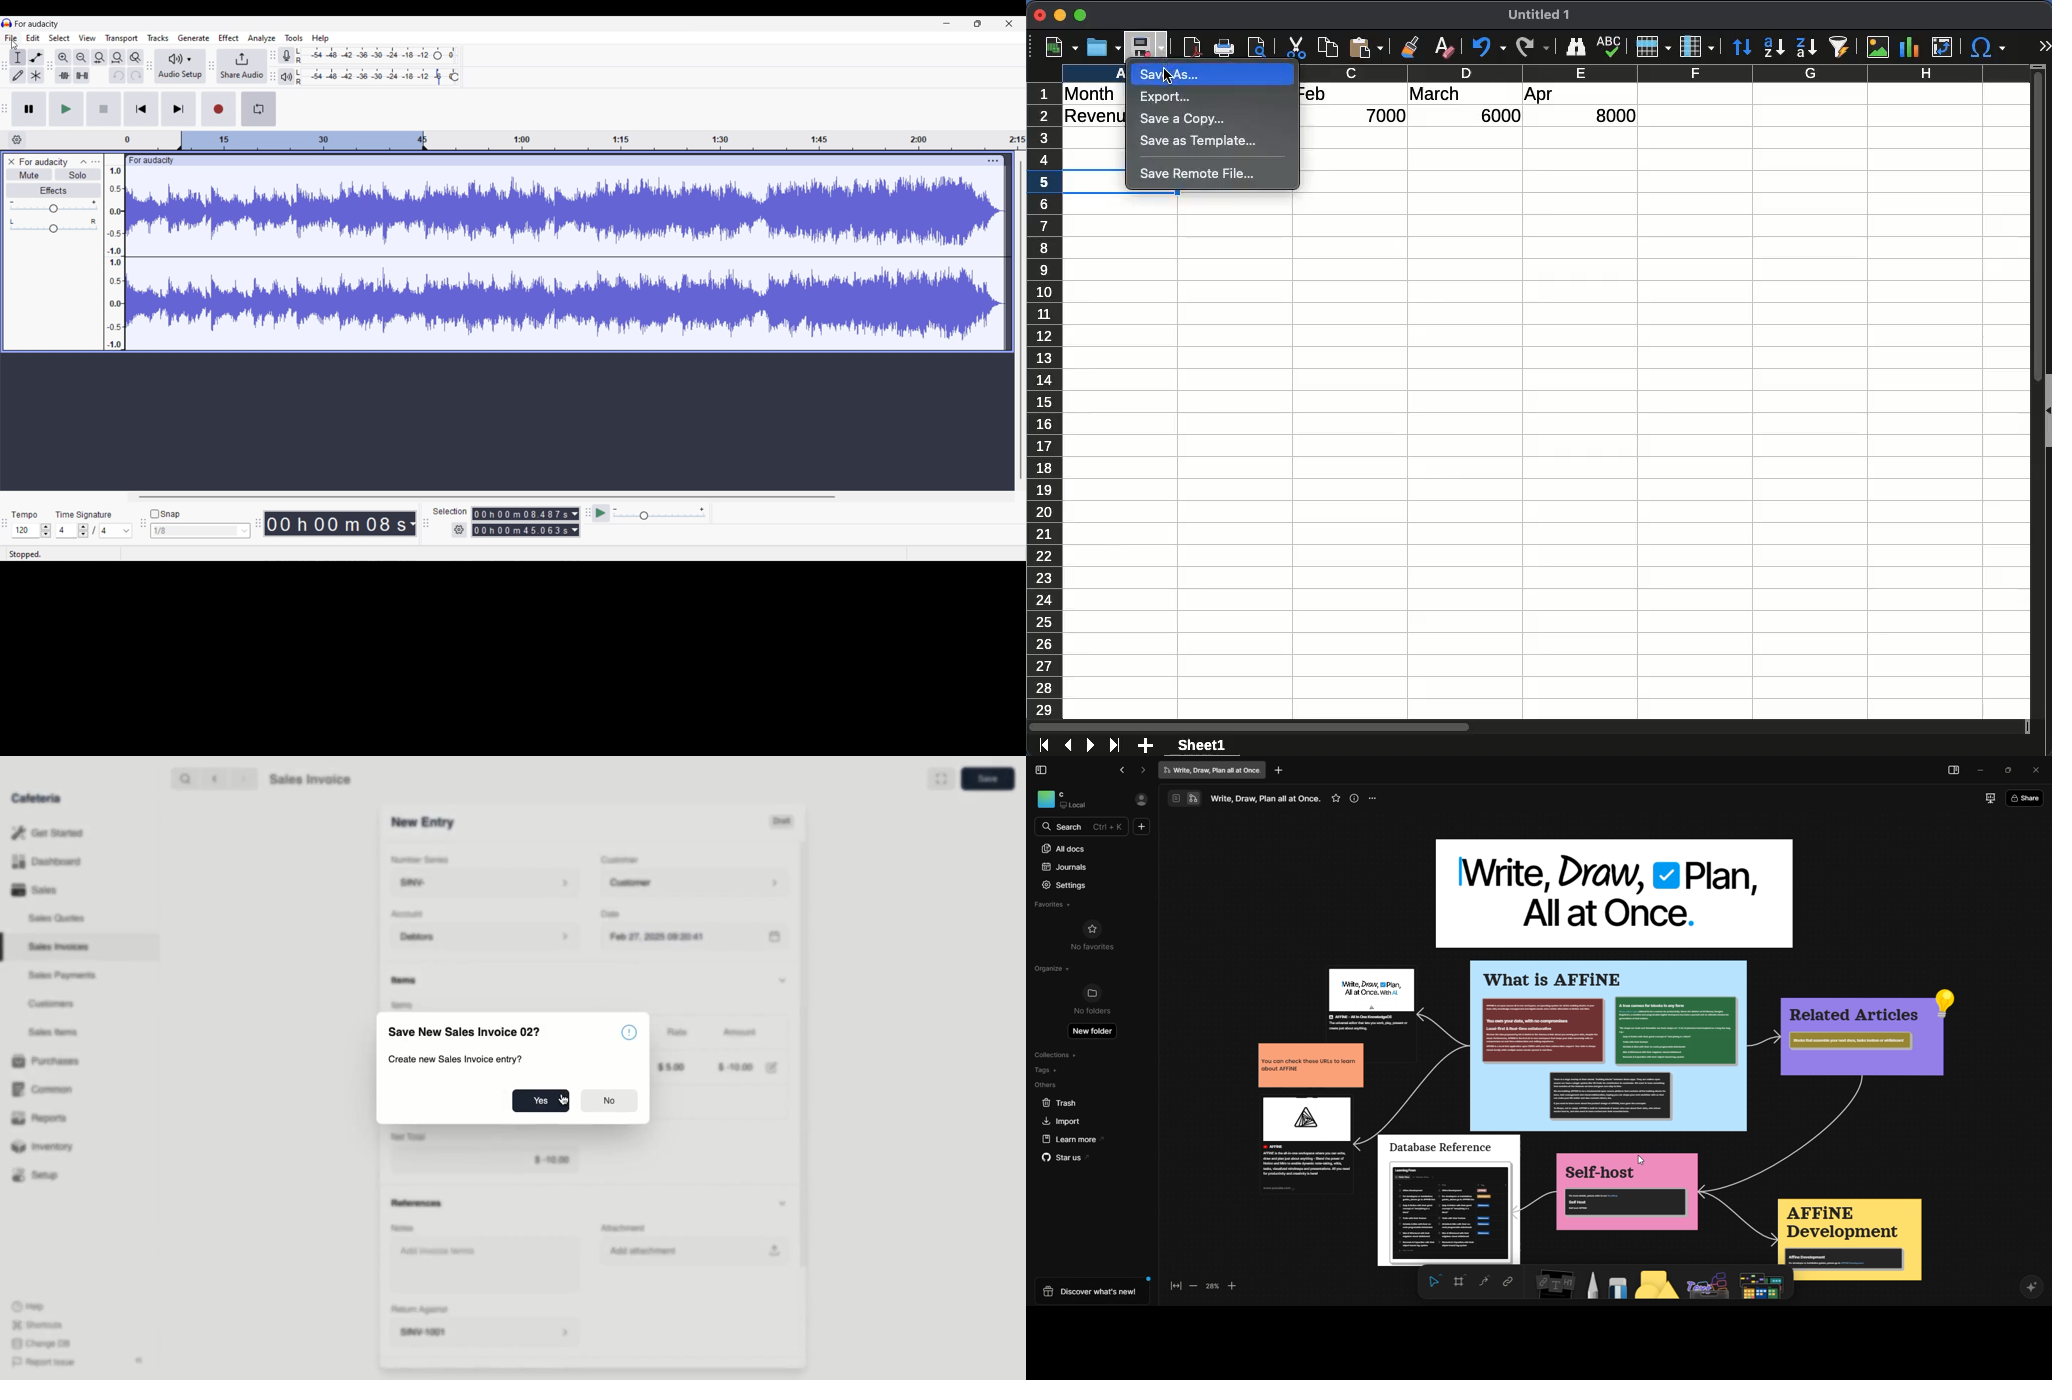 This screenshot has height=1400, width=2072. I want to click on Get Started, so click(48, 832).